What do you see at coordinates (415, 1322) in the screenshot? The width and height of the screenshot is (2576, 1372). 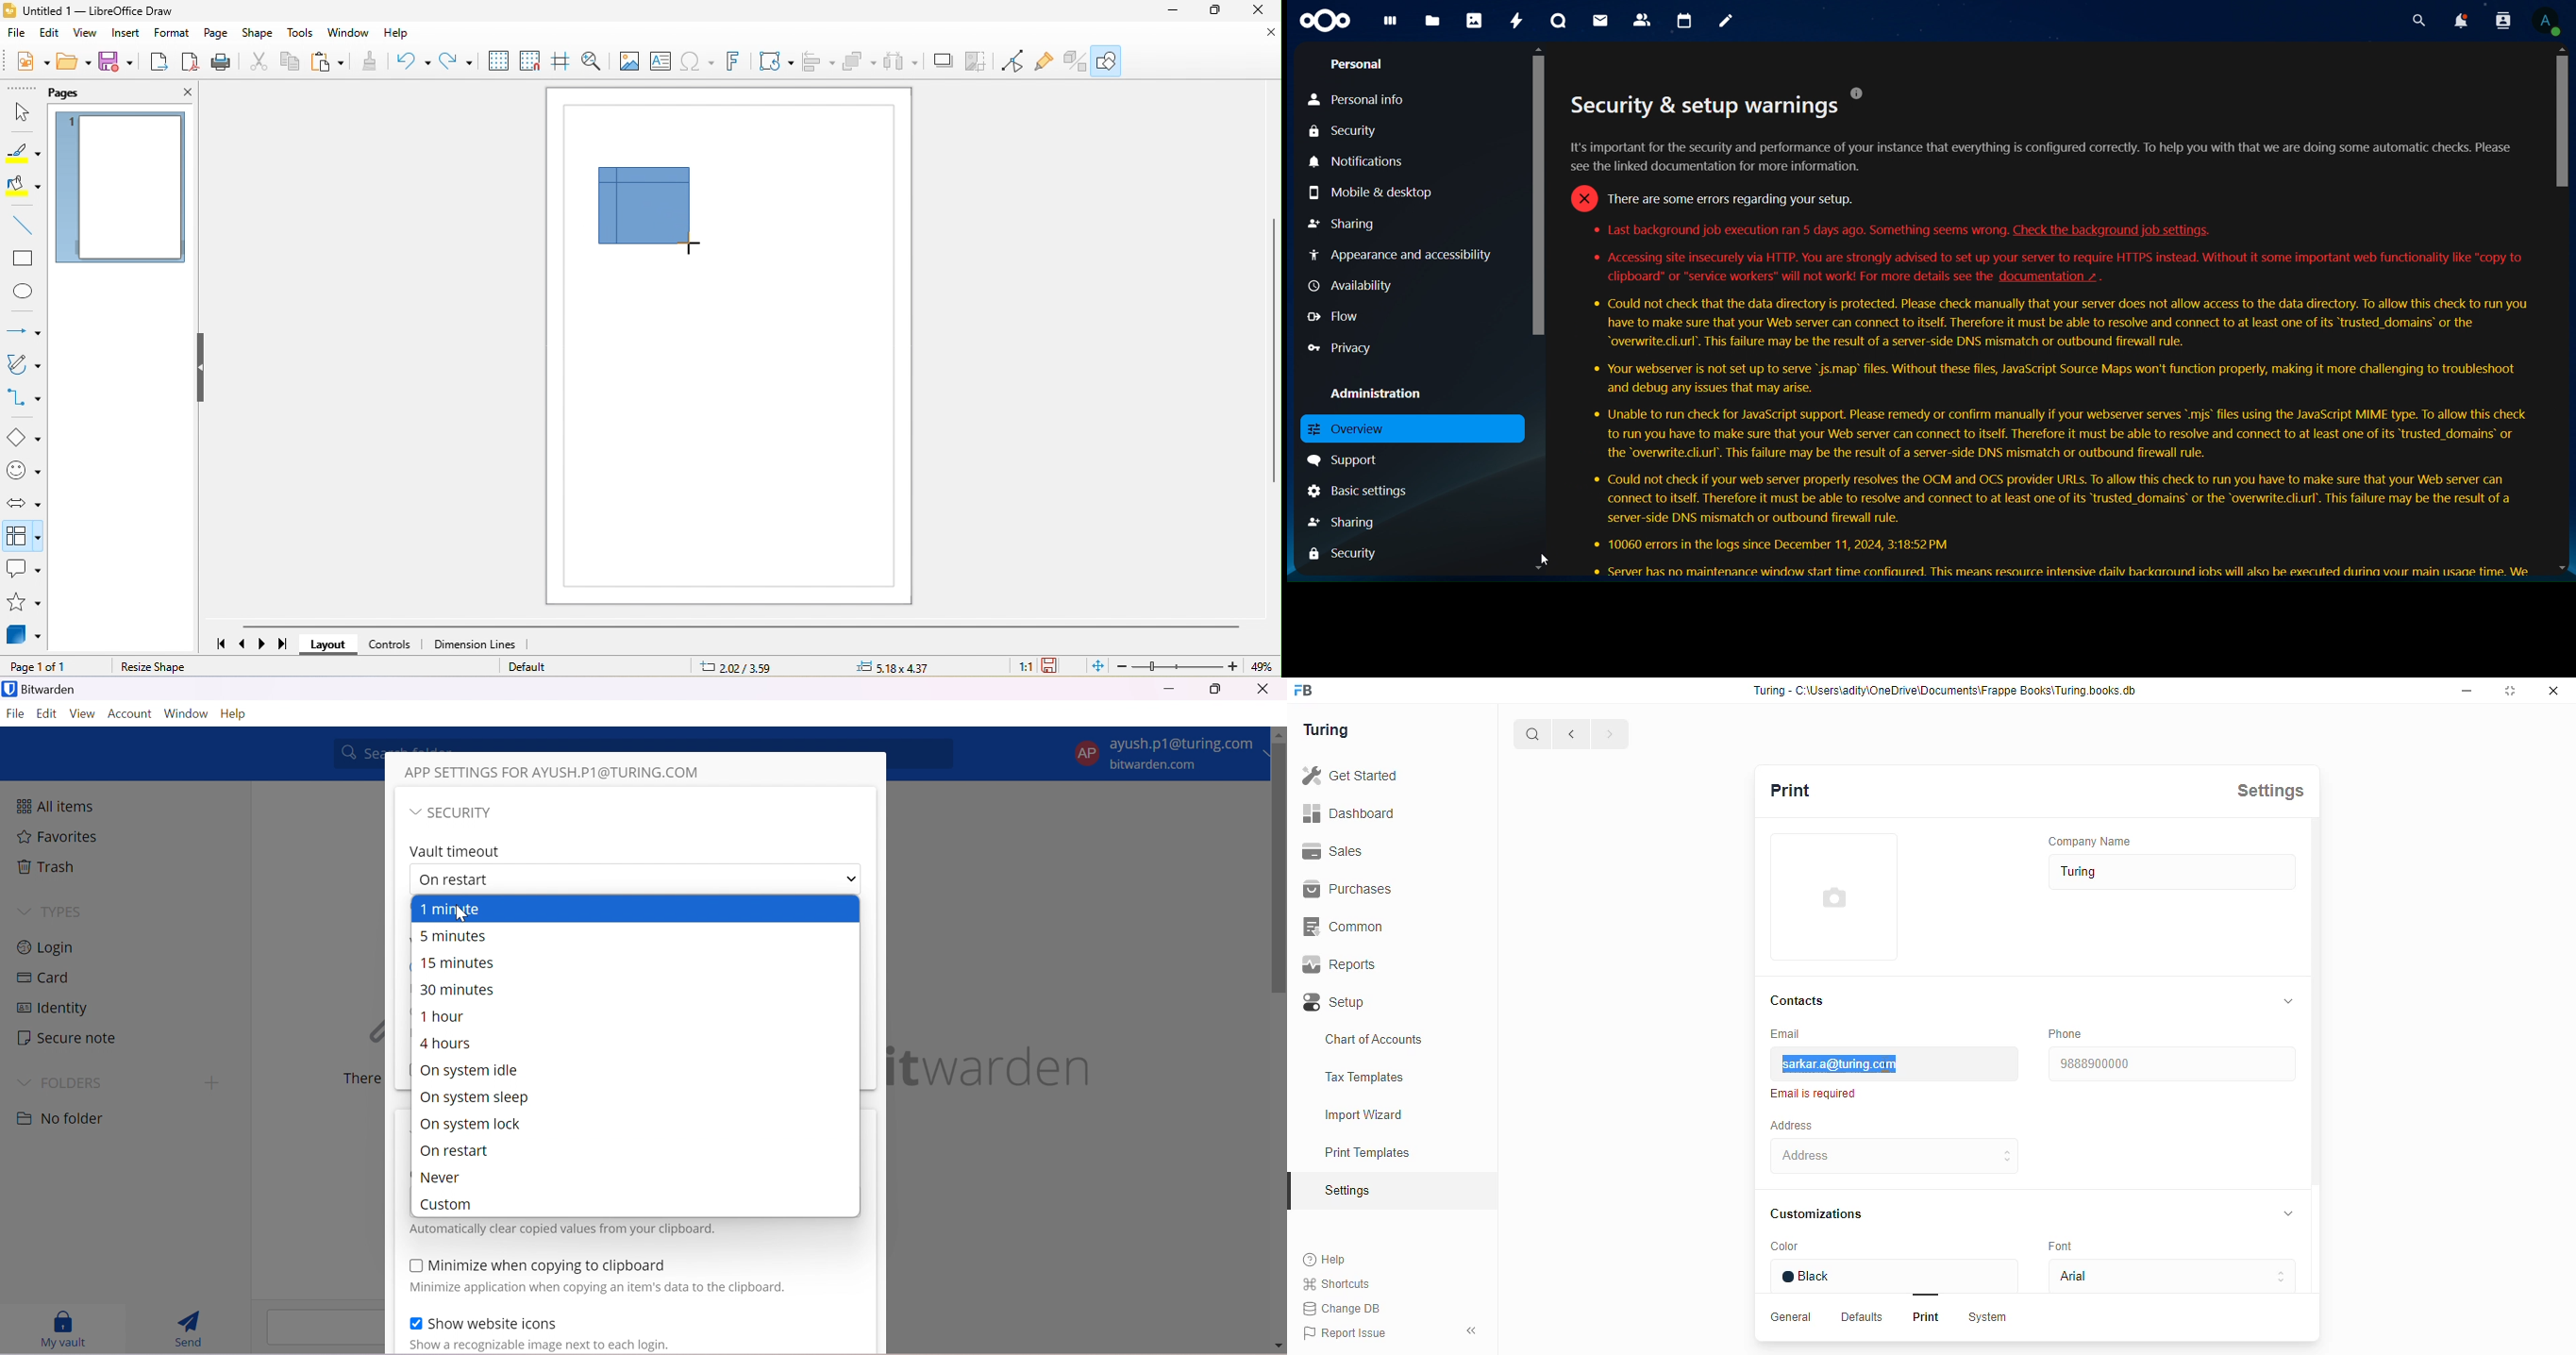 I see `Checkbox` at bounding box center [415, 1322].